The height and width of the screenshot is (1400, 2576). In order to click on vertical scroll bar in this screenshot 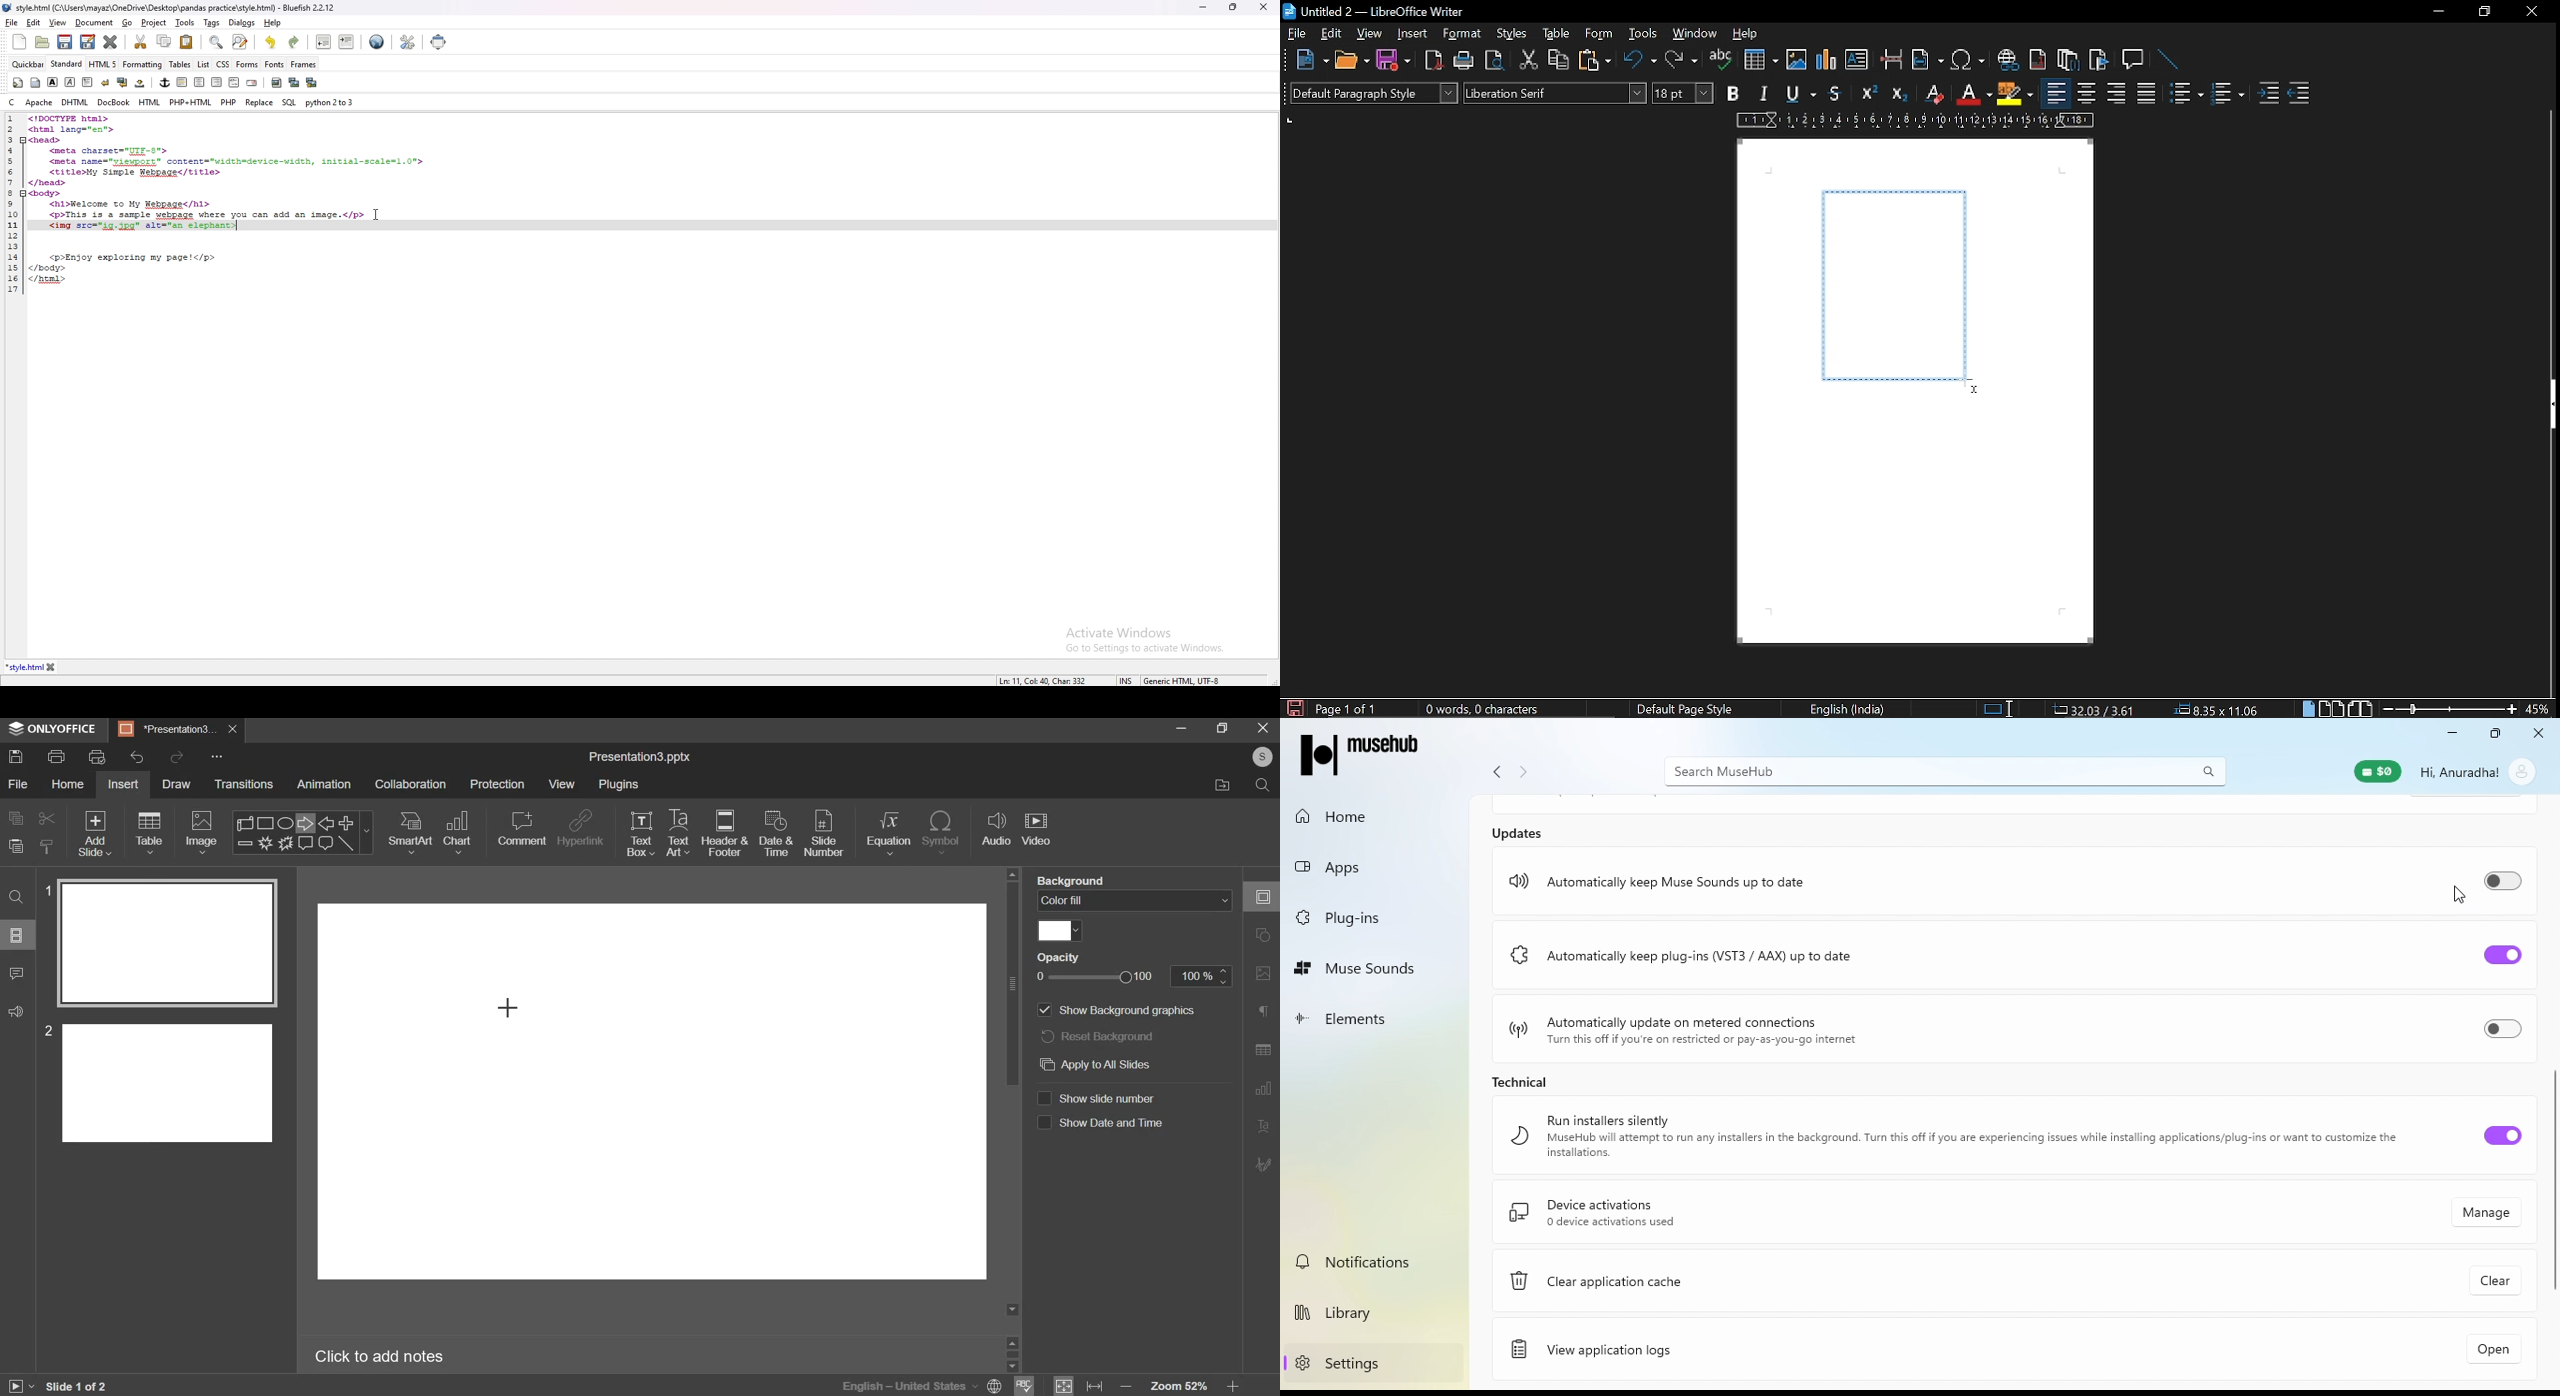, I will do `click(2548, 241)`.